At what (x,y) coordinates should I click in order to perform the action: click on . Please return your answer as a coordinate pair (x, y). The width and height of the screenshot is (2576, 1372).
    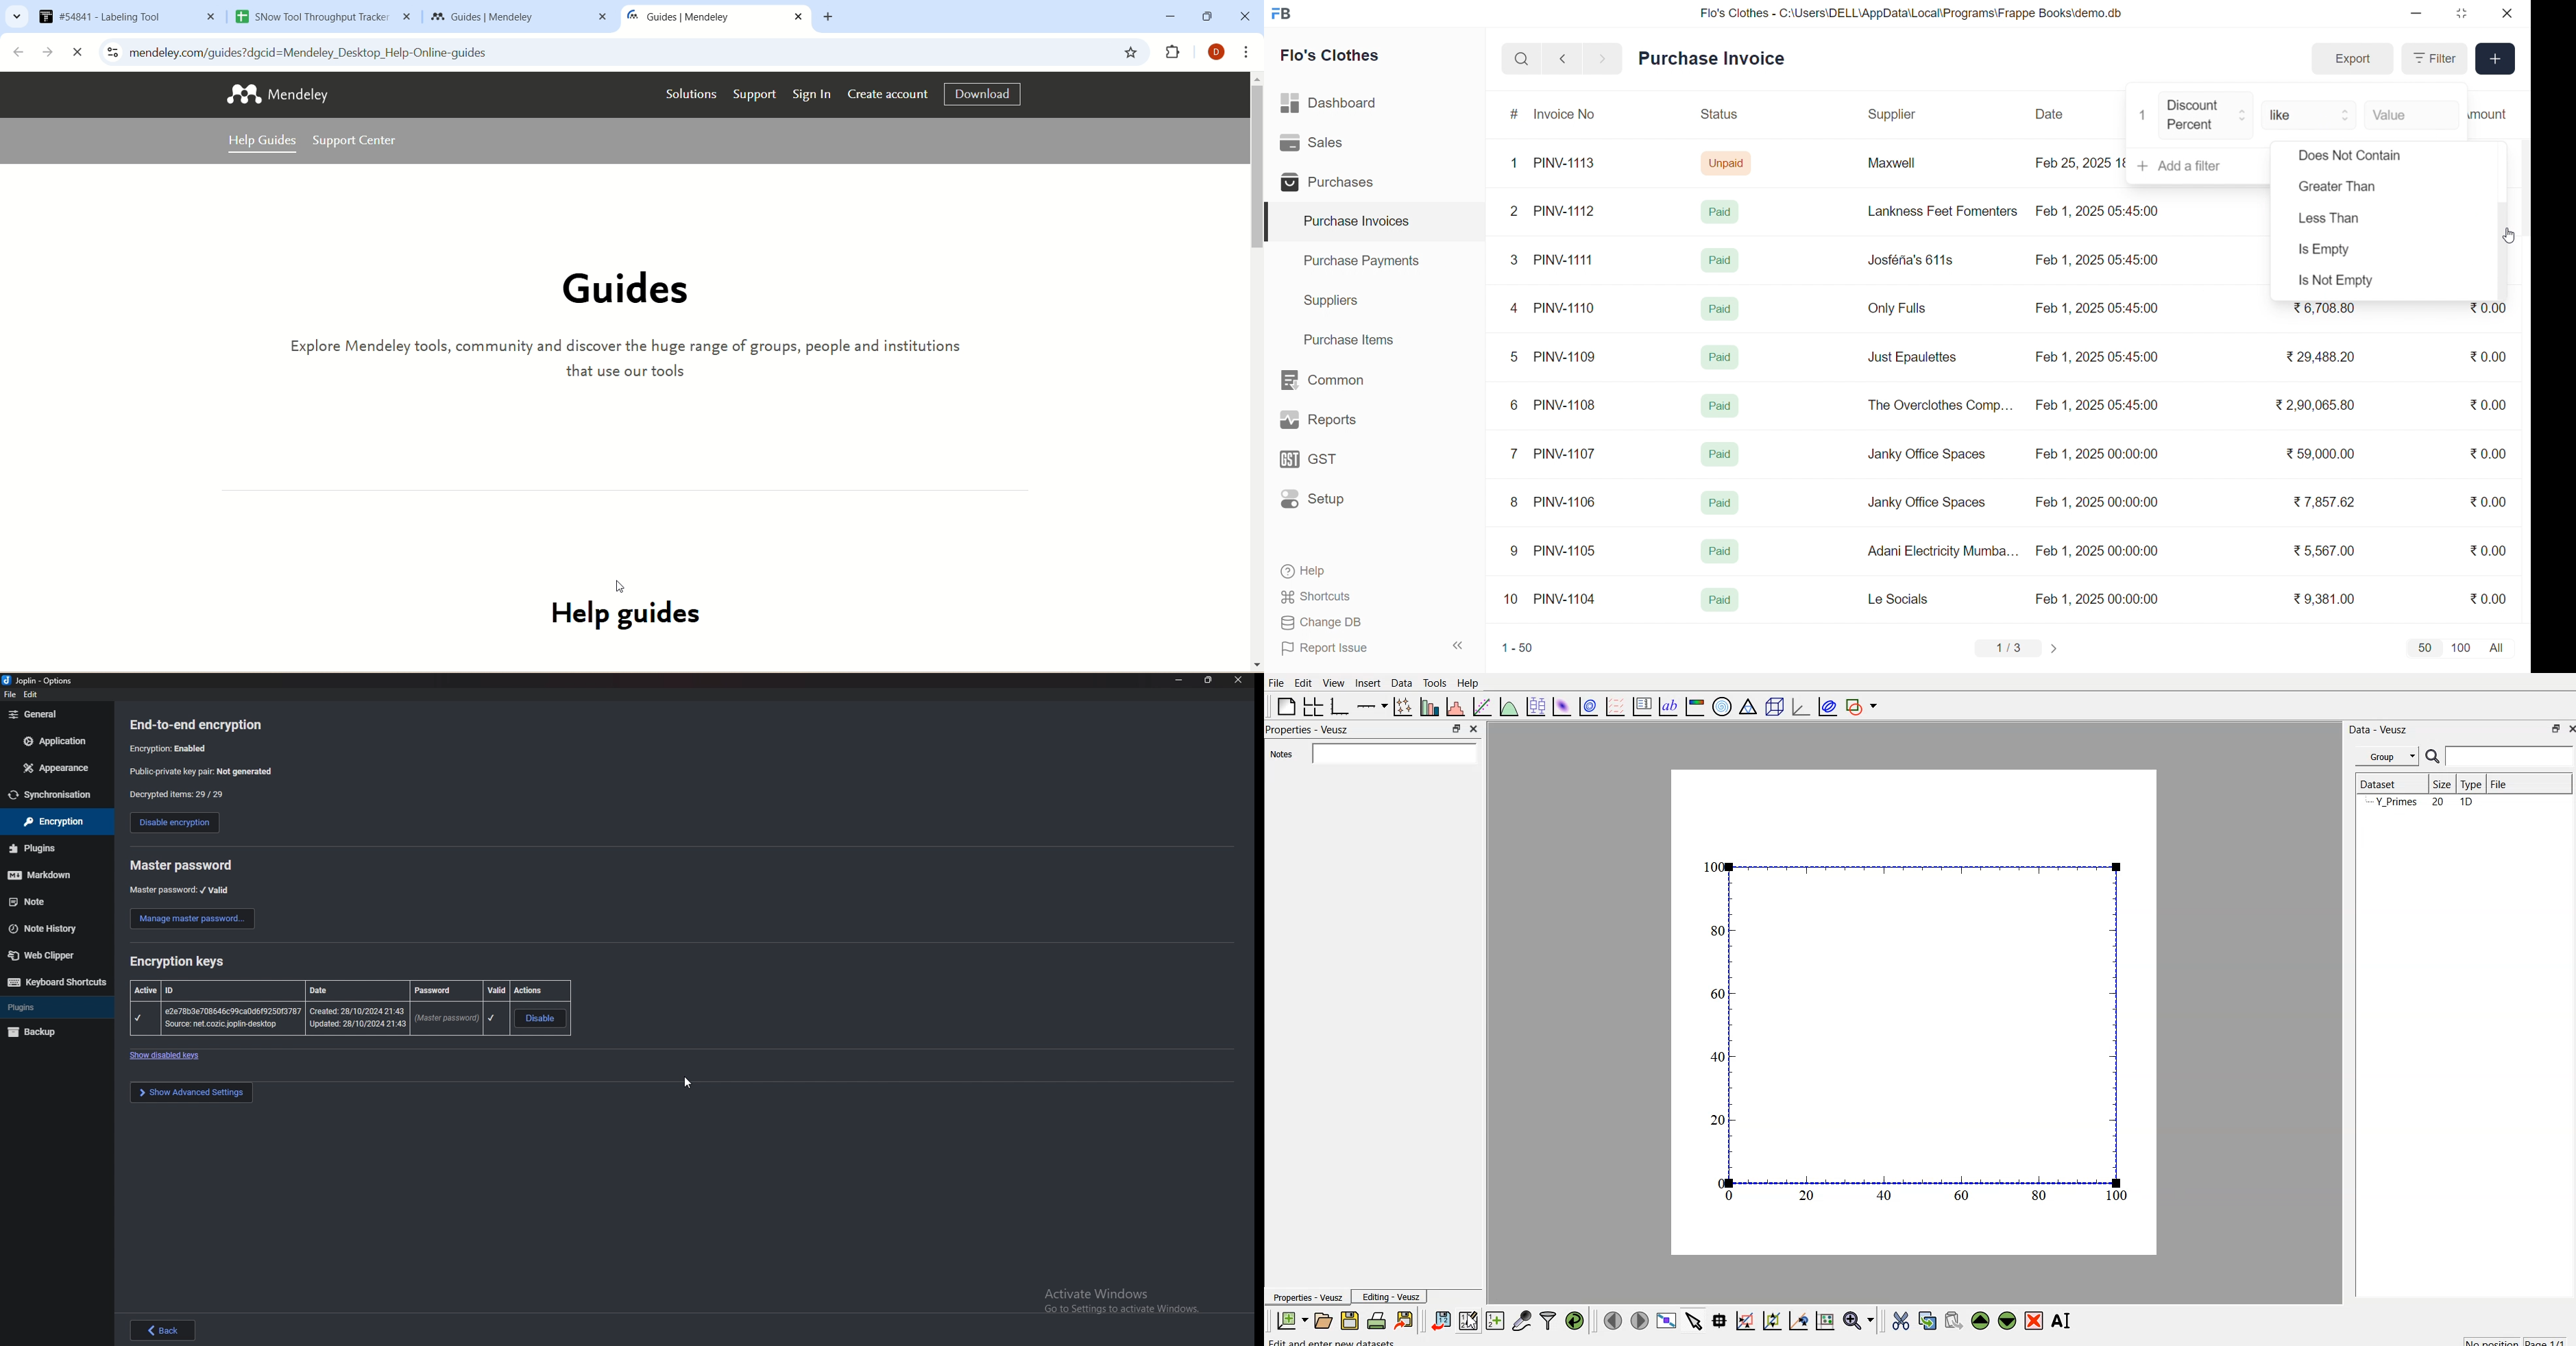
    Looking at the image, I should click on (192, 1092).